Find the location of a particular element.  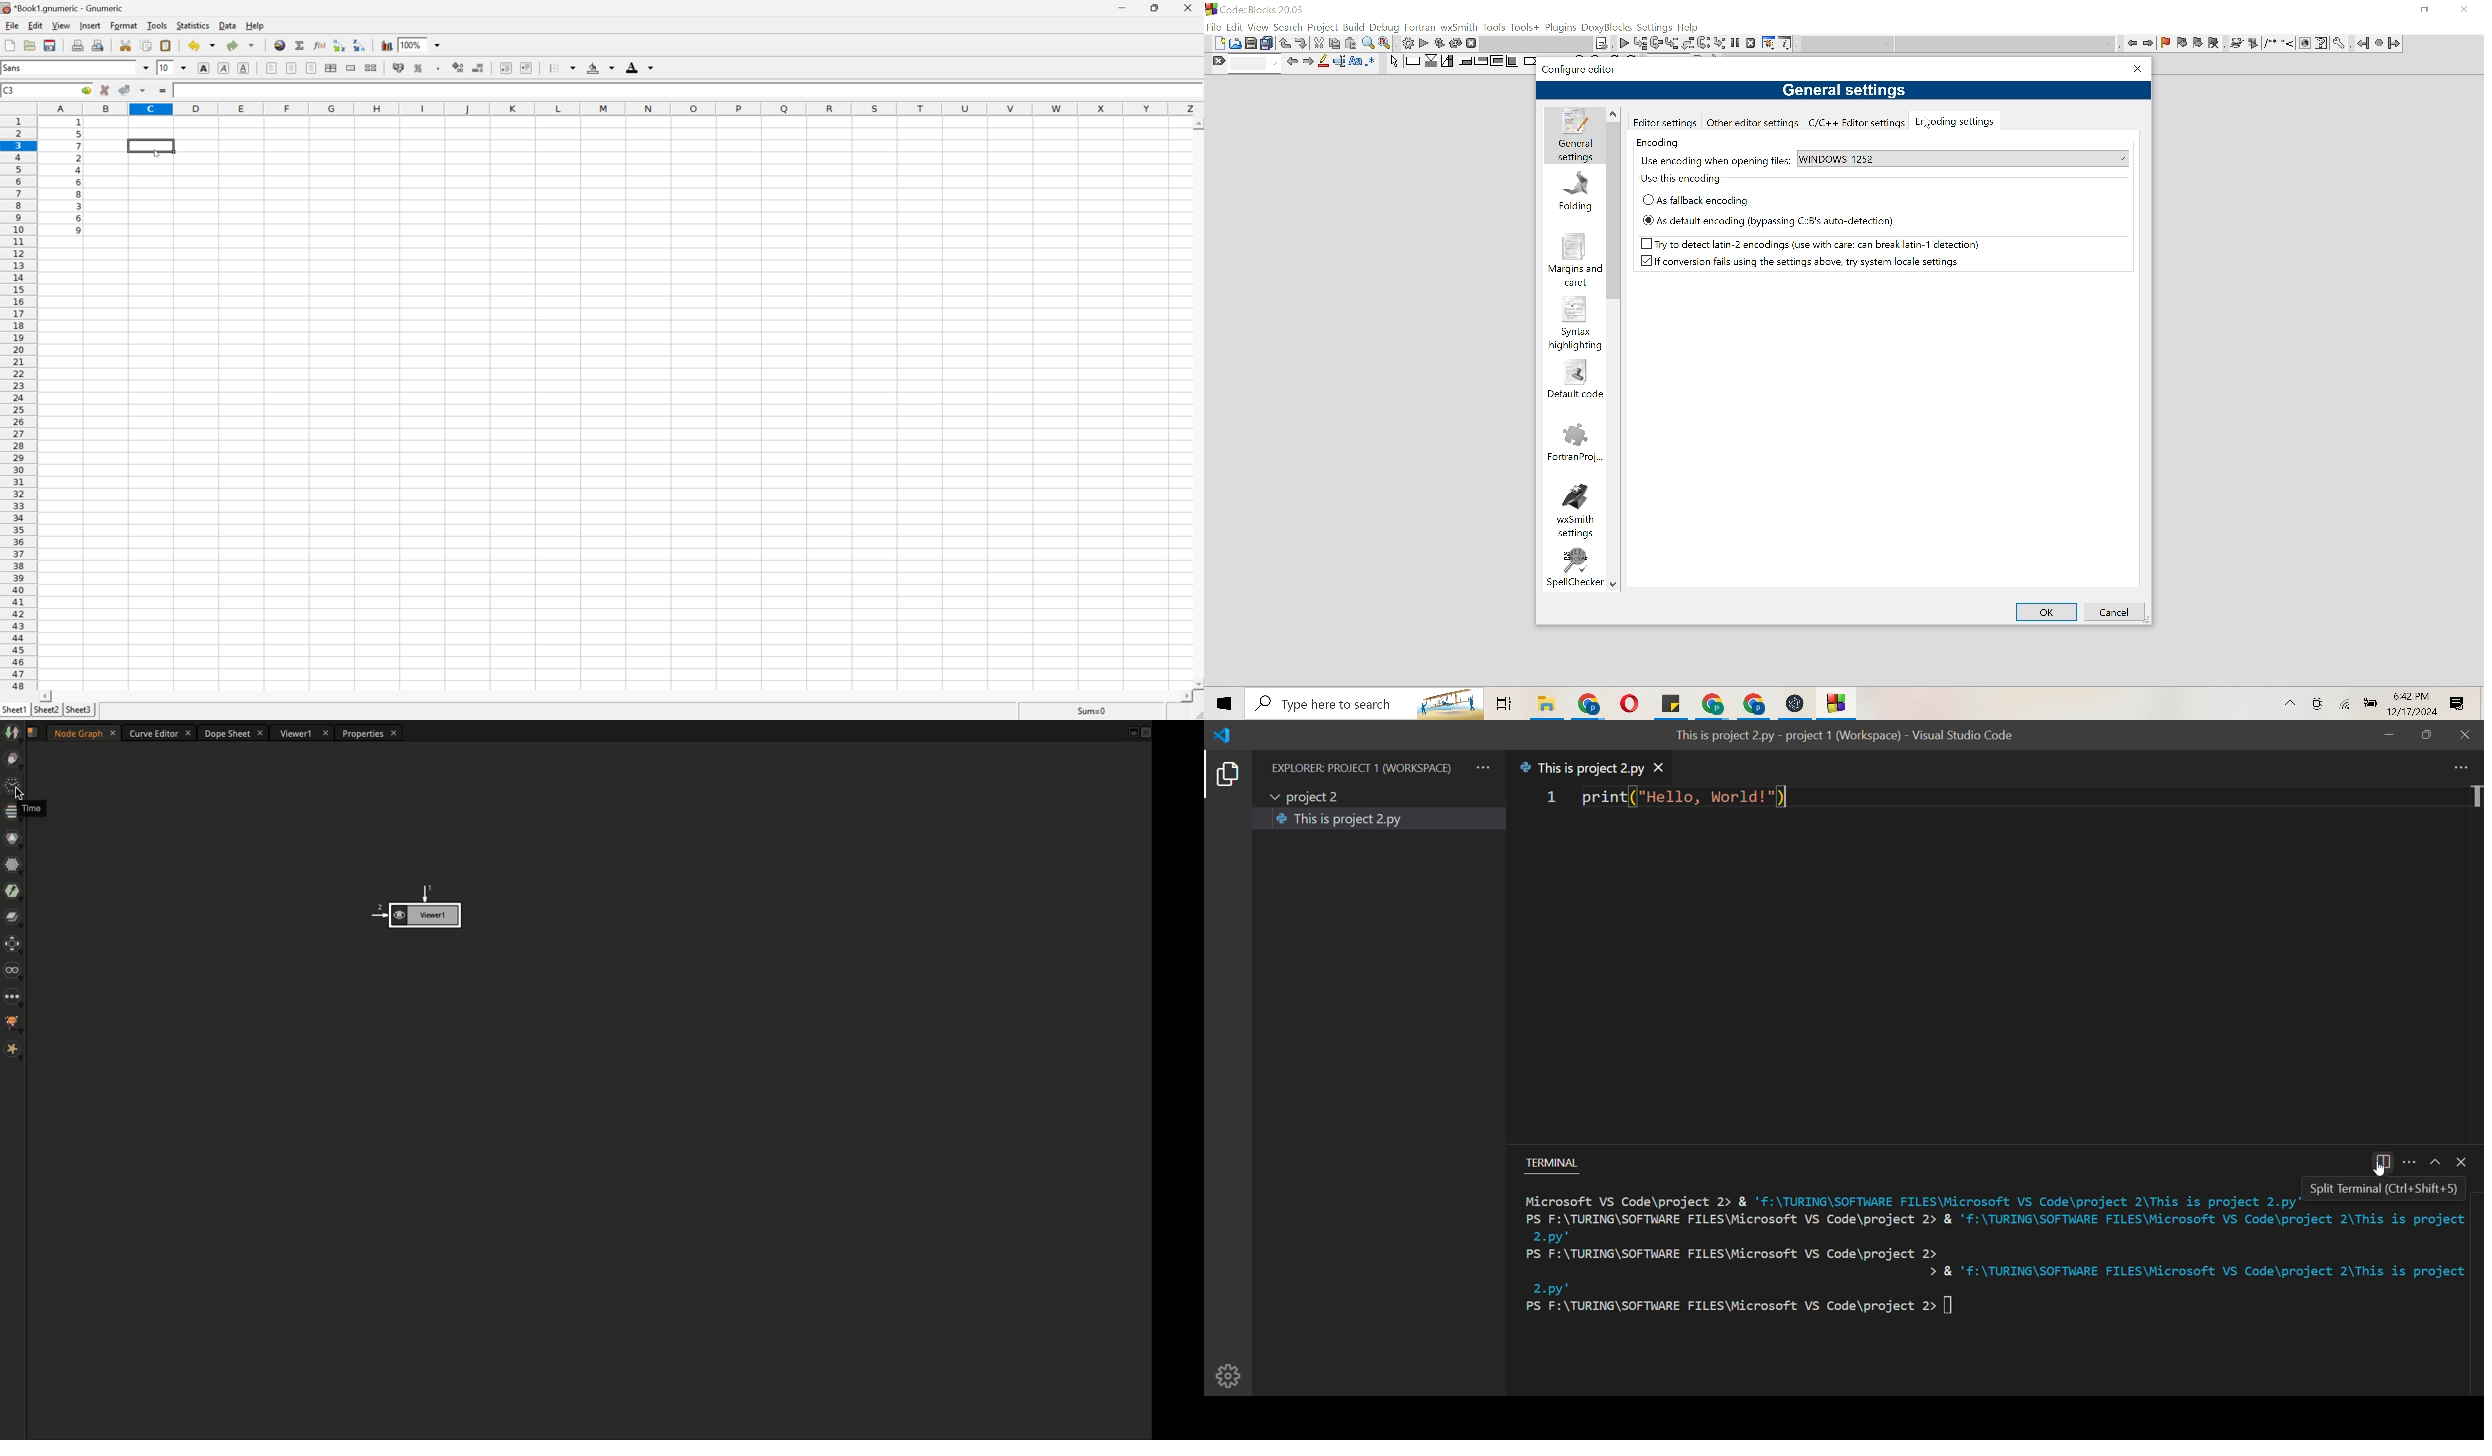

Plugins is located at coordinates (1560, 27).